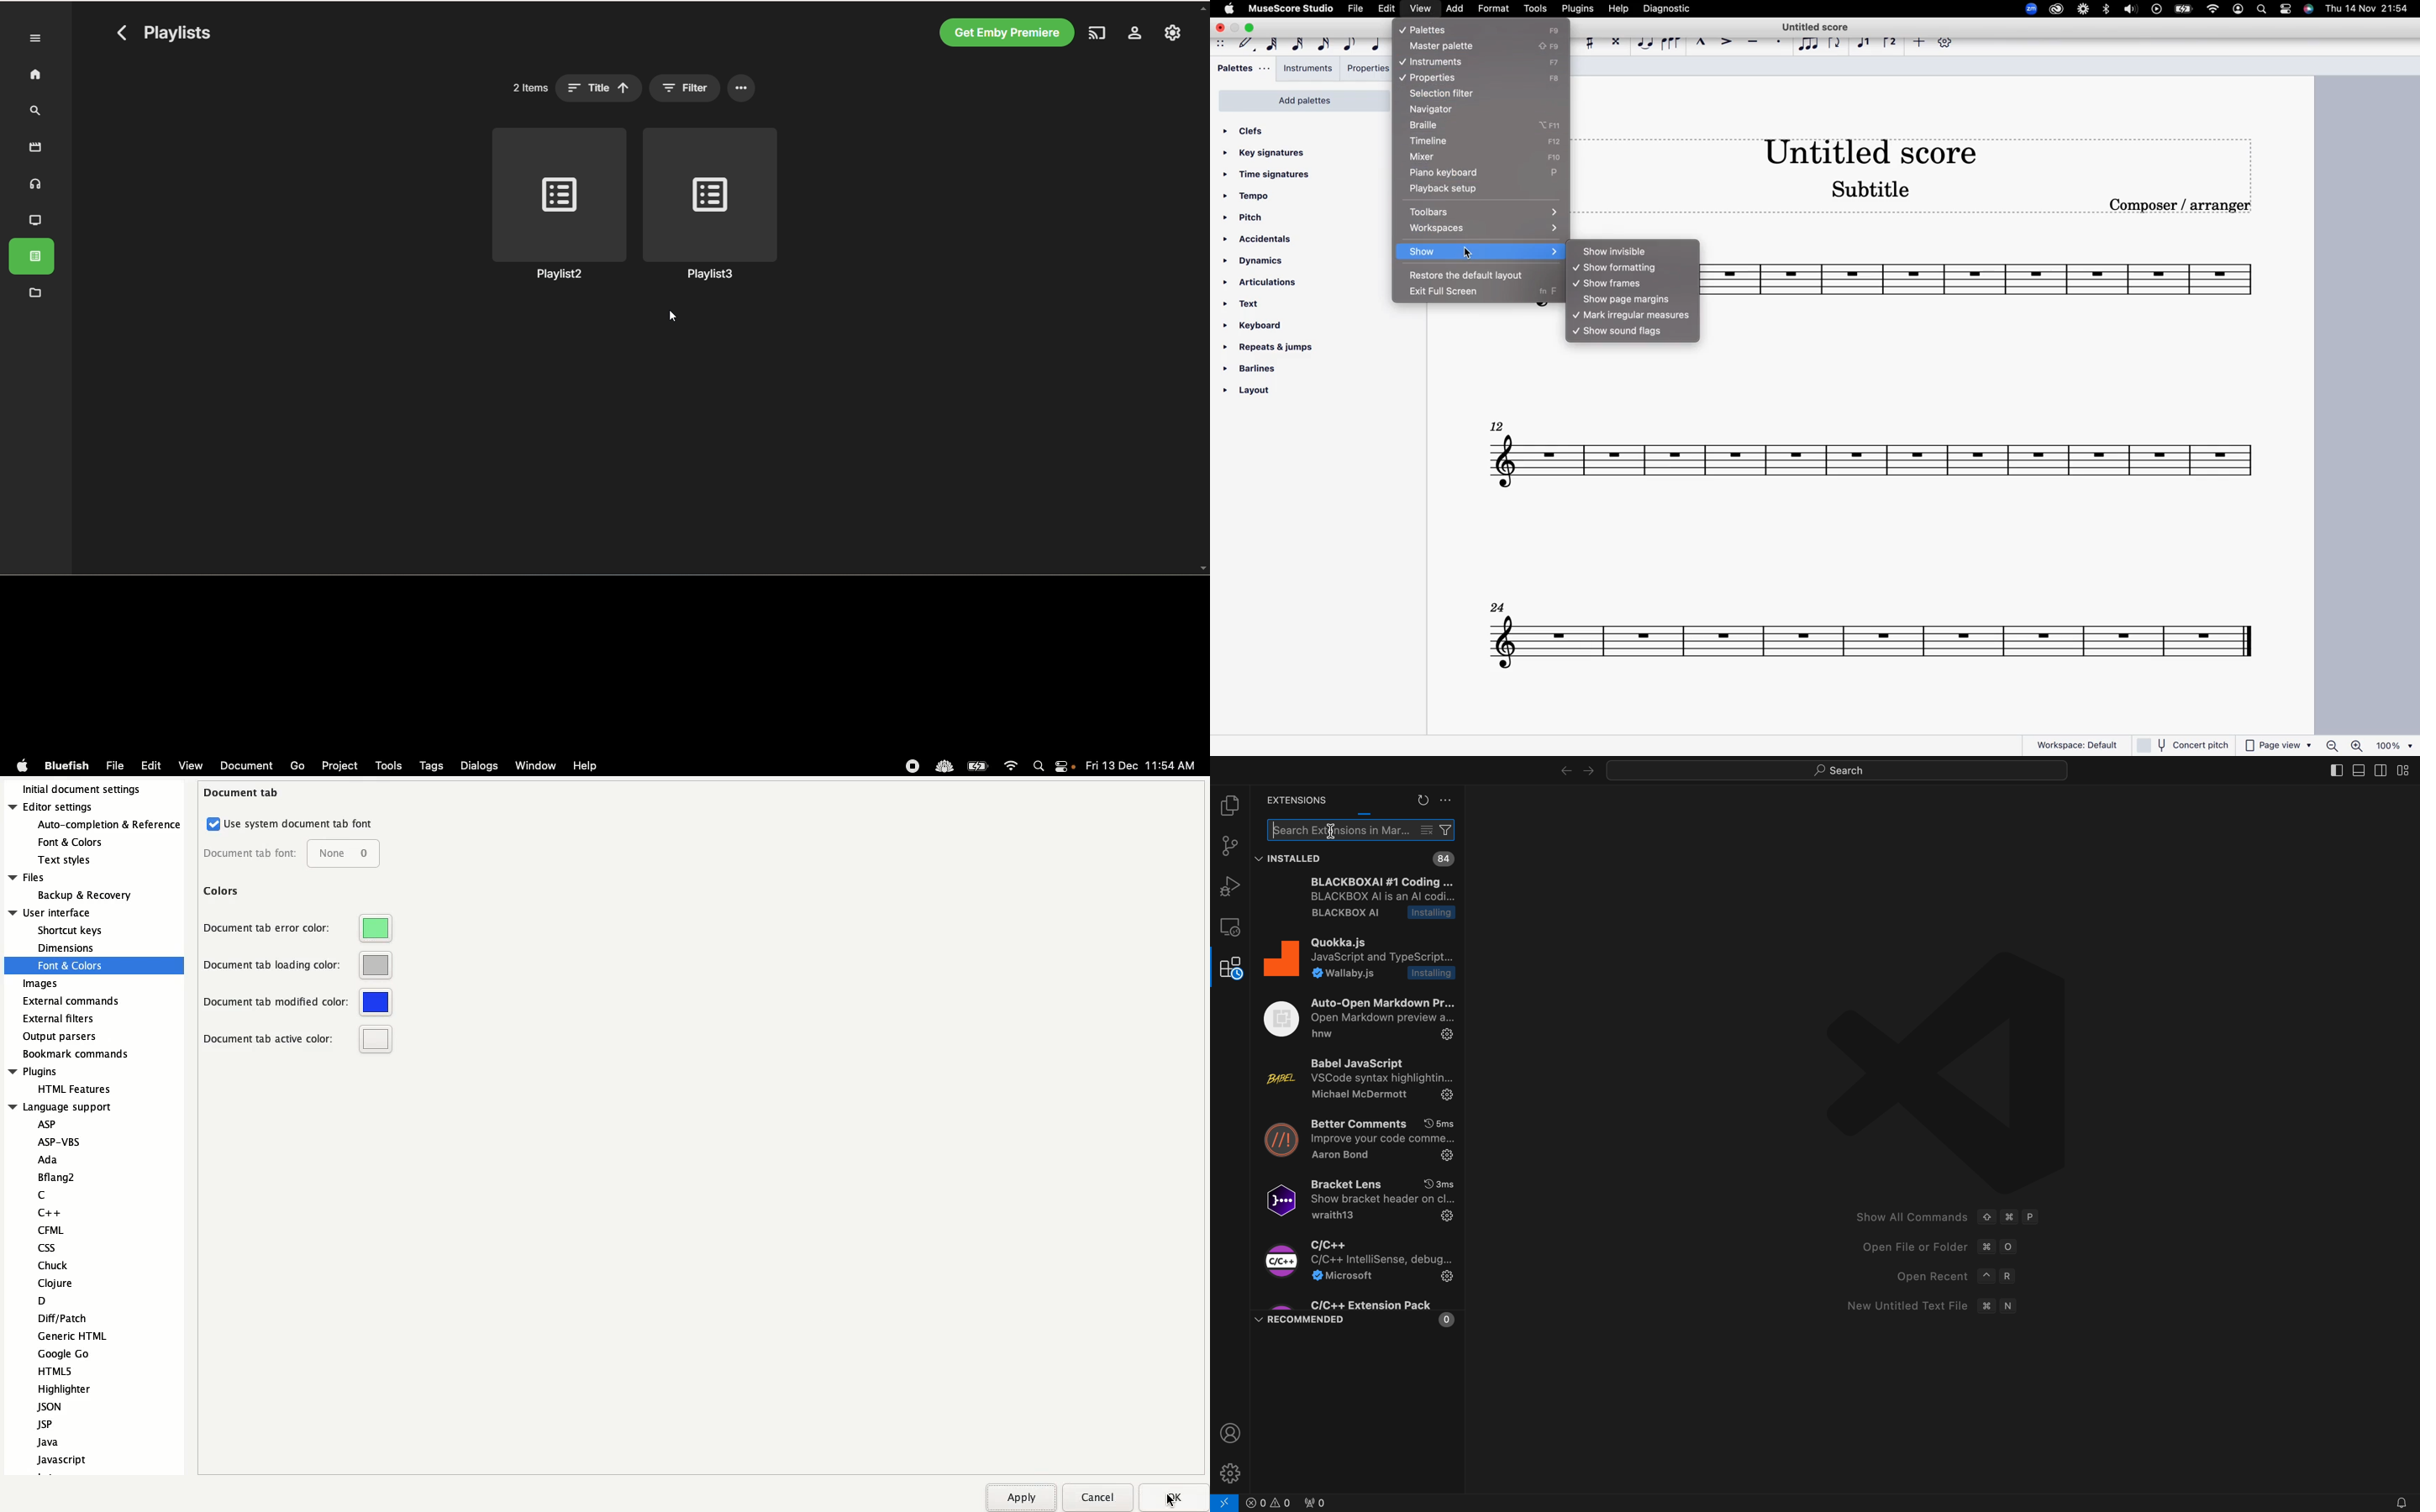 The width and height of the screenshot is (2436, 1512). Describe the element at coordinates (1447, 1321) in the screenshot. I see `0` at that location.